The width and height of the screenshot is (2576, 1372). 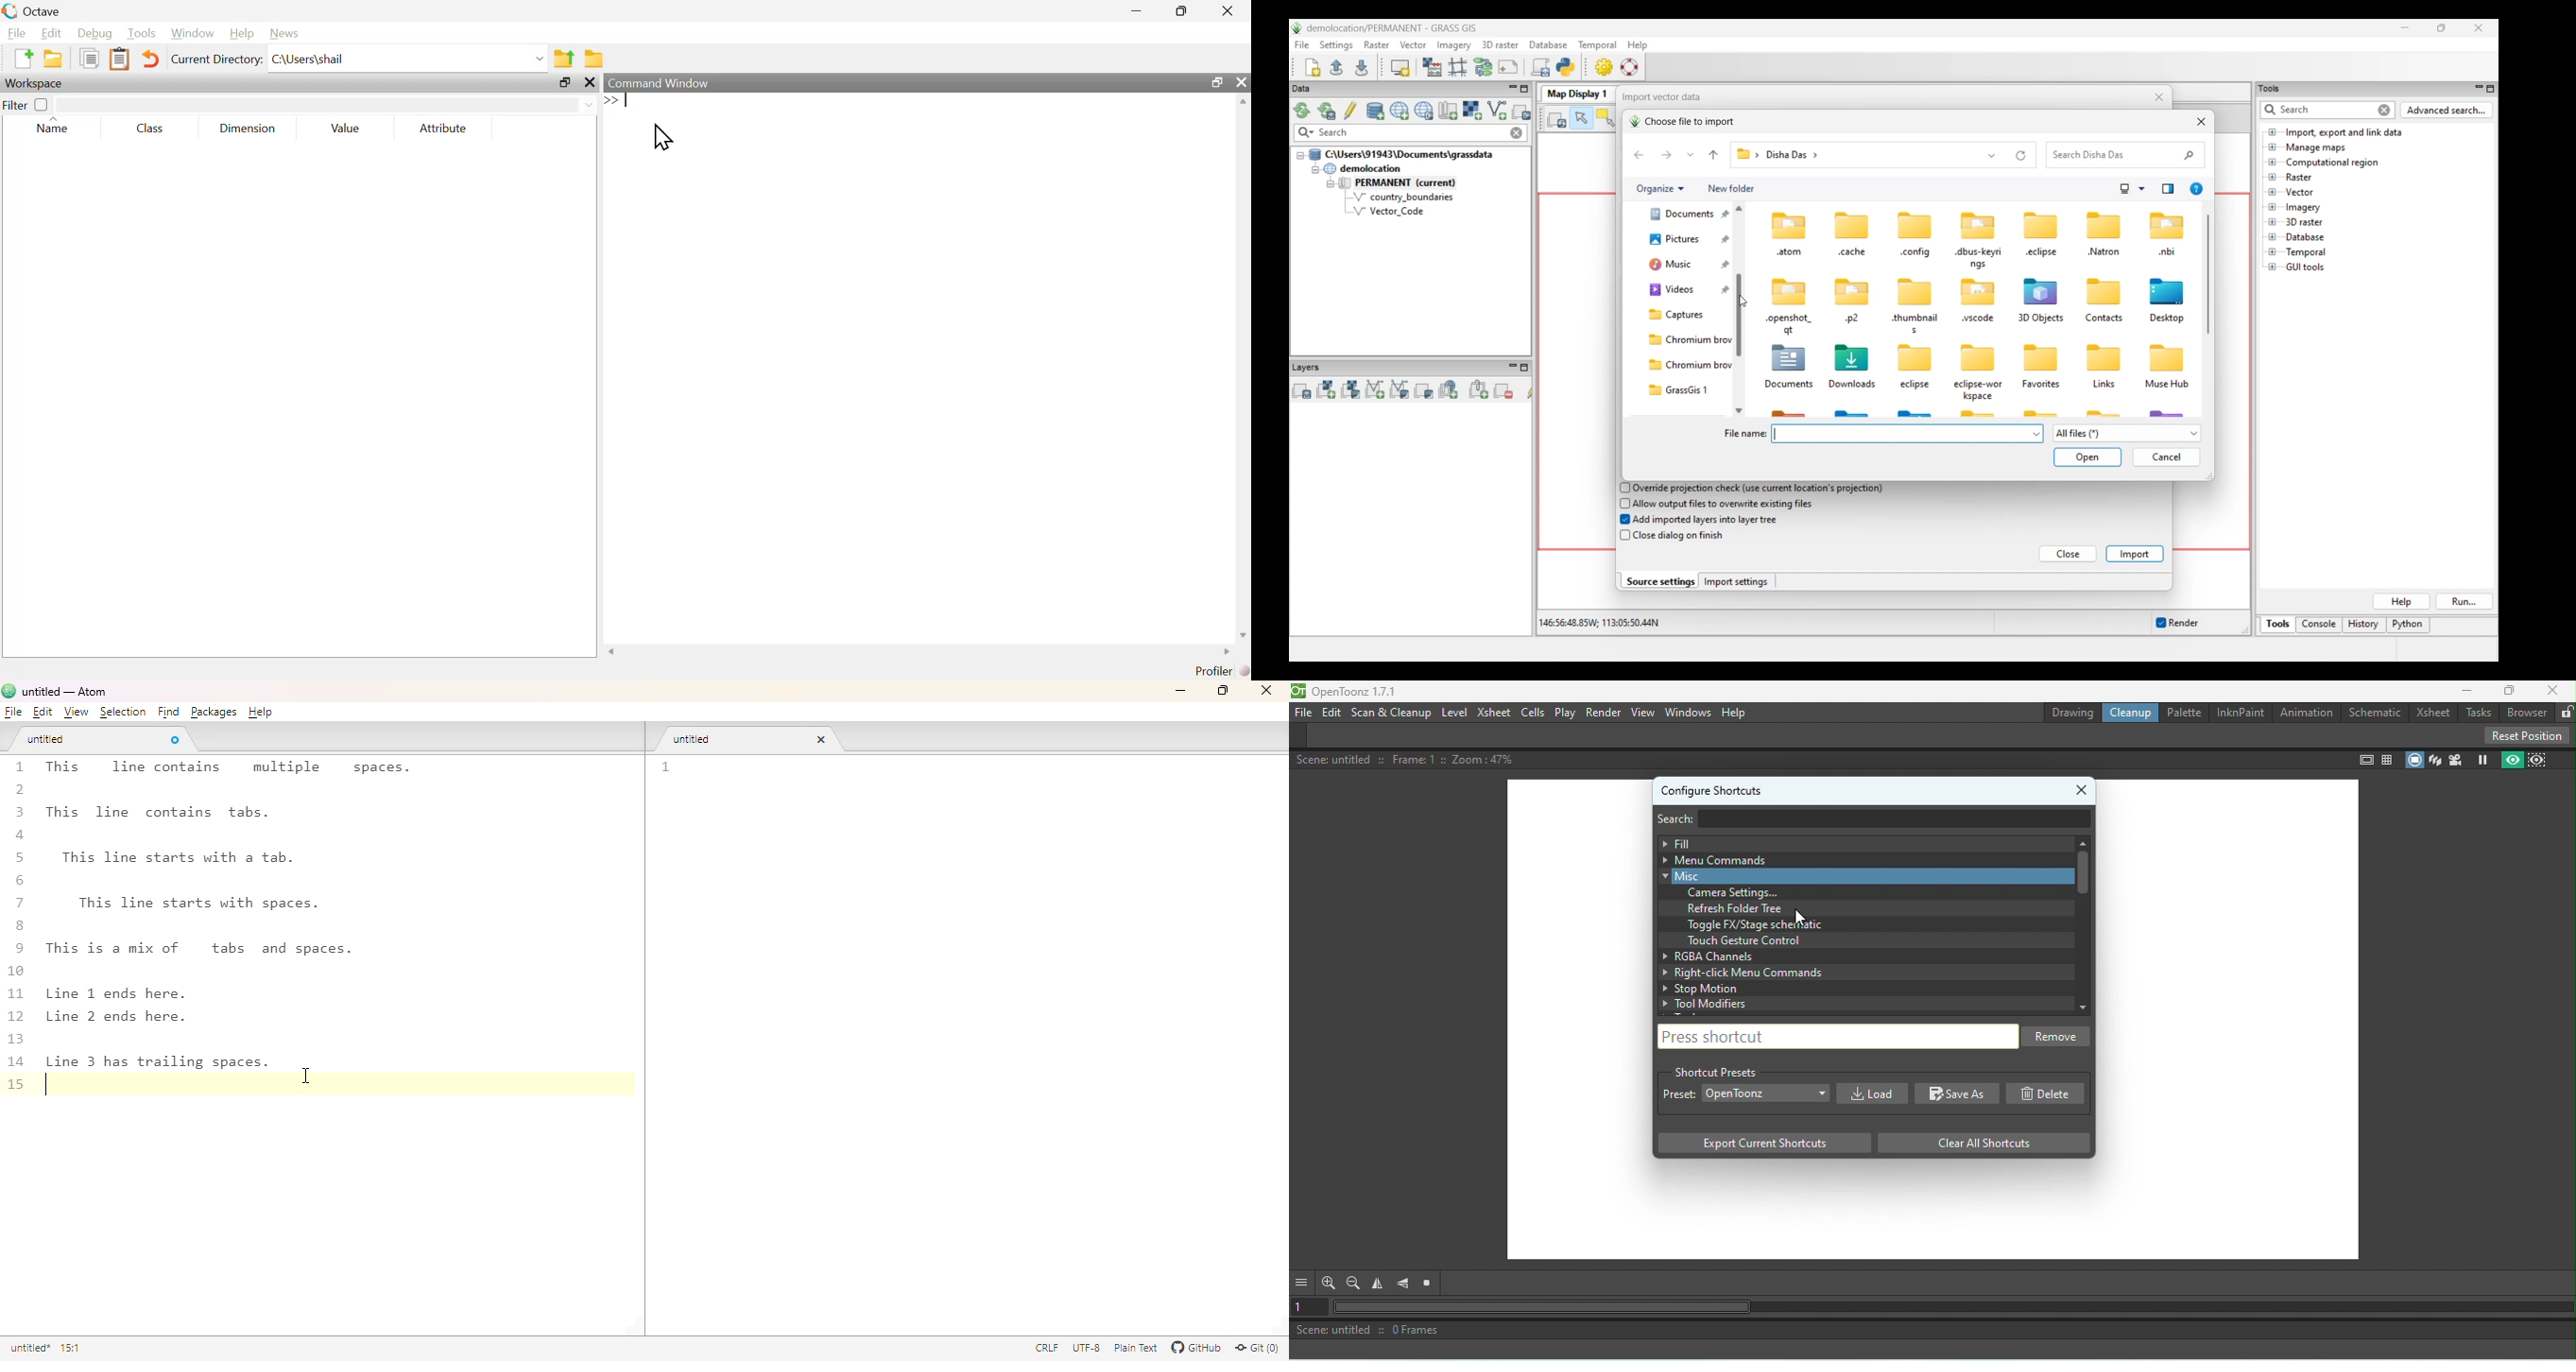 What do you see at coordinates (1790, 324) in the screenshot?
I see `-openshot_
at` at bounding box center [1790, 324].